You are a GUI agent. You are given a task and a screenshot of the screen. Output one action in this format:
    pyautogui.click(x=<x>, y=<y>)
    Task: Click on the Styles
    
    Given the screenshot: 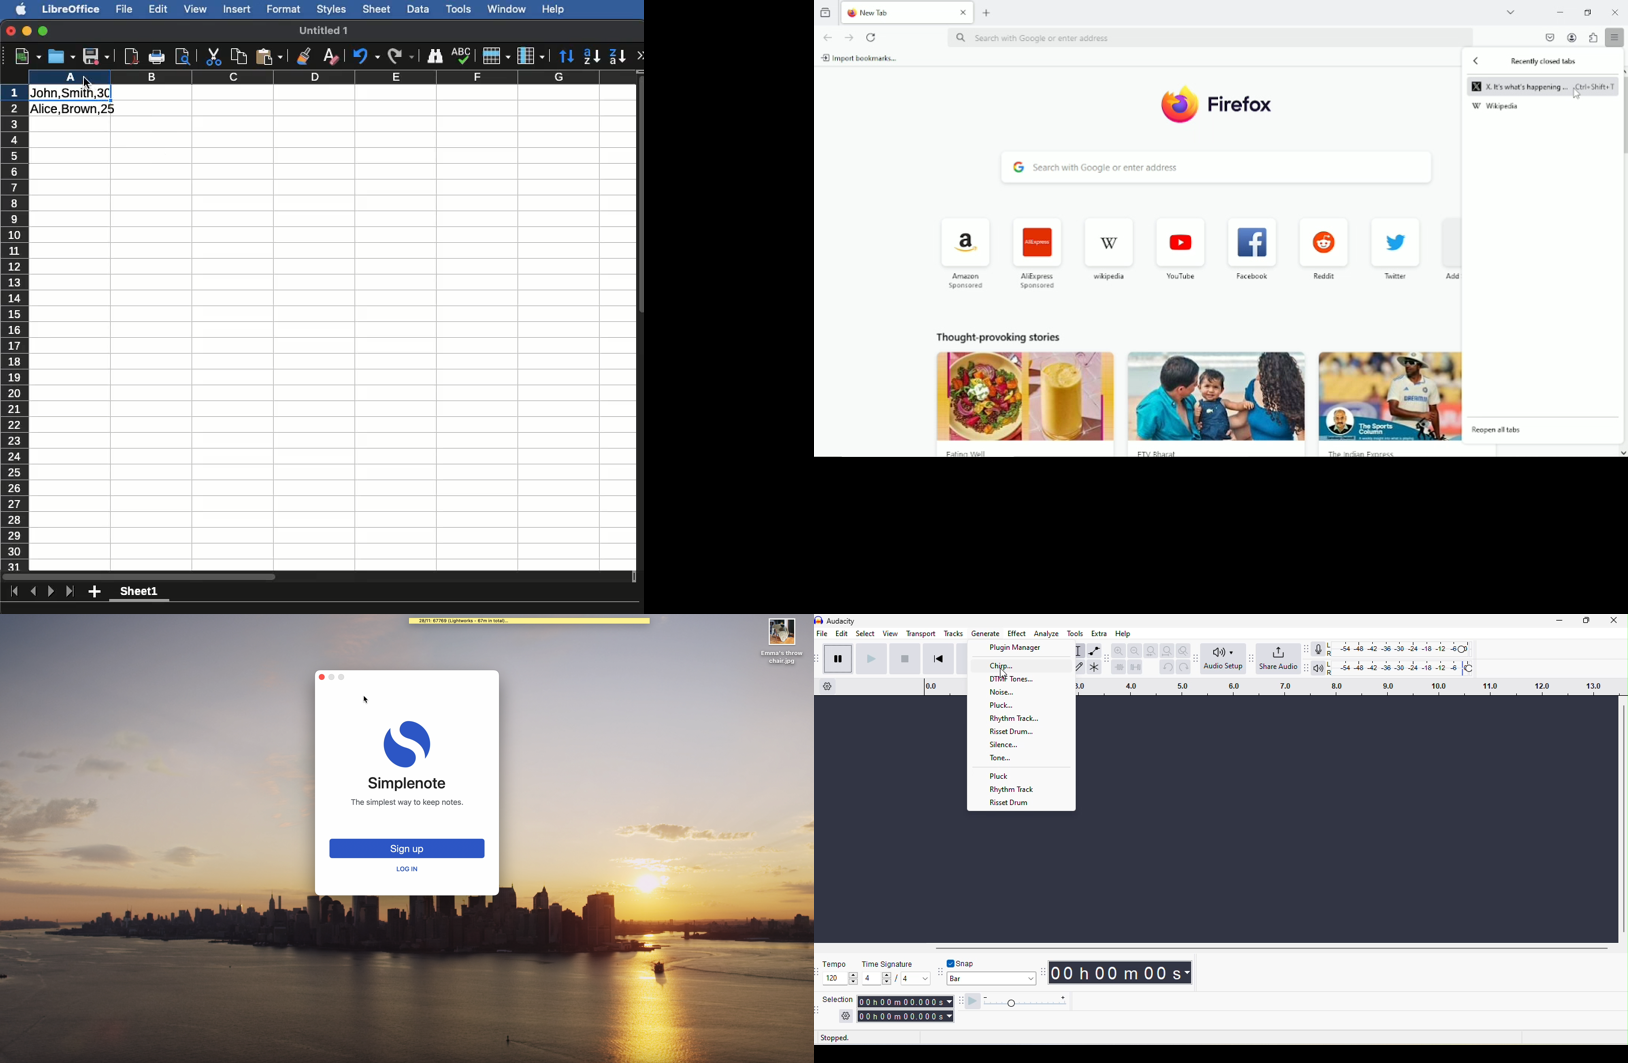 What is the action you would take?
    pyautogui.click(x=332, y=10)
    